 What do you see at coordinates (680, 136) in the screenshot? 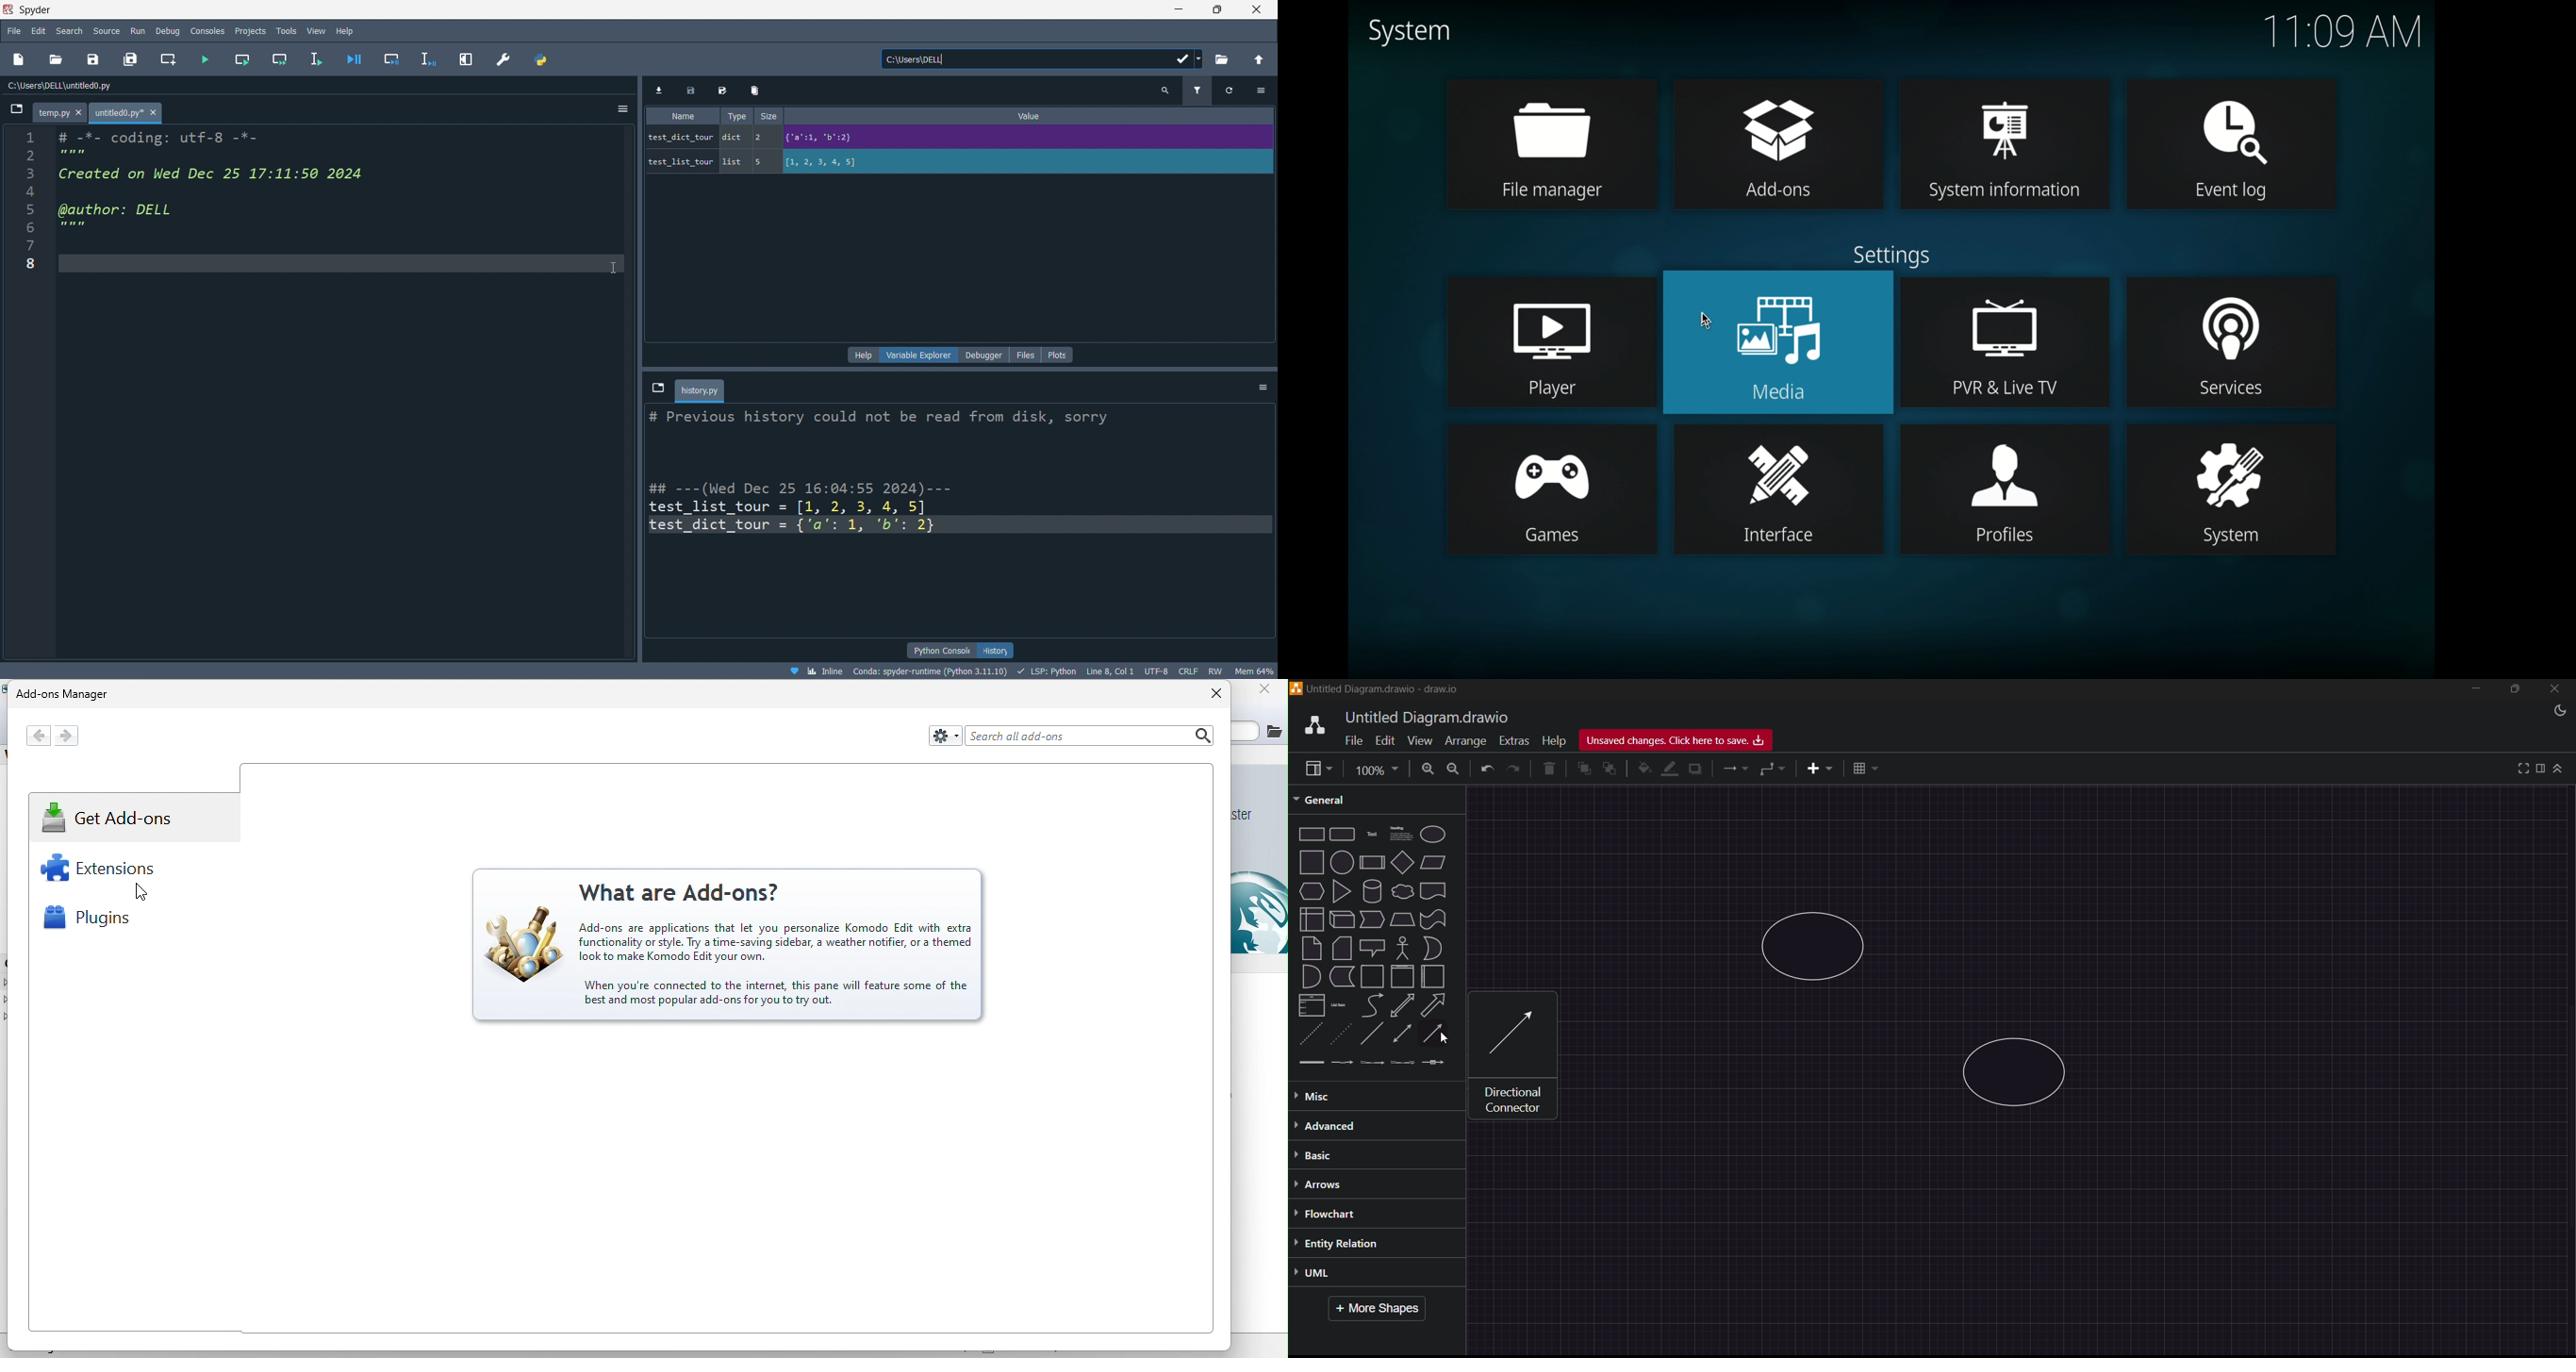
I see `variable name` at bounding box center [680, 136].